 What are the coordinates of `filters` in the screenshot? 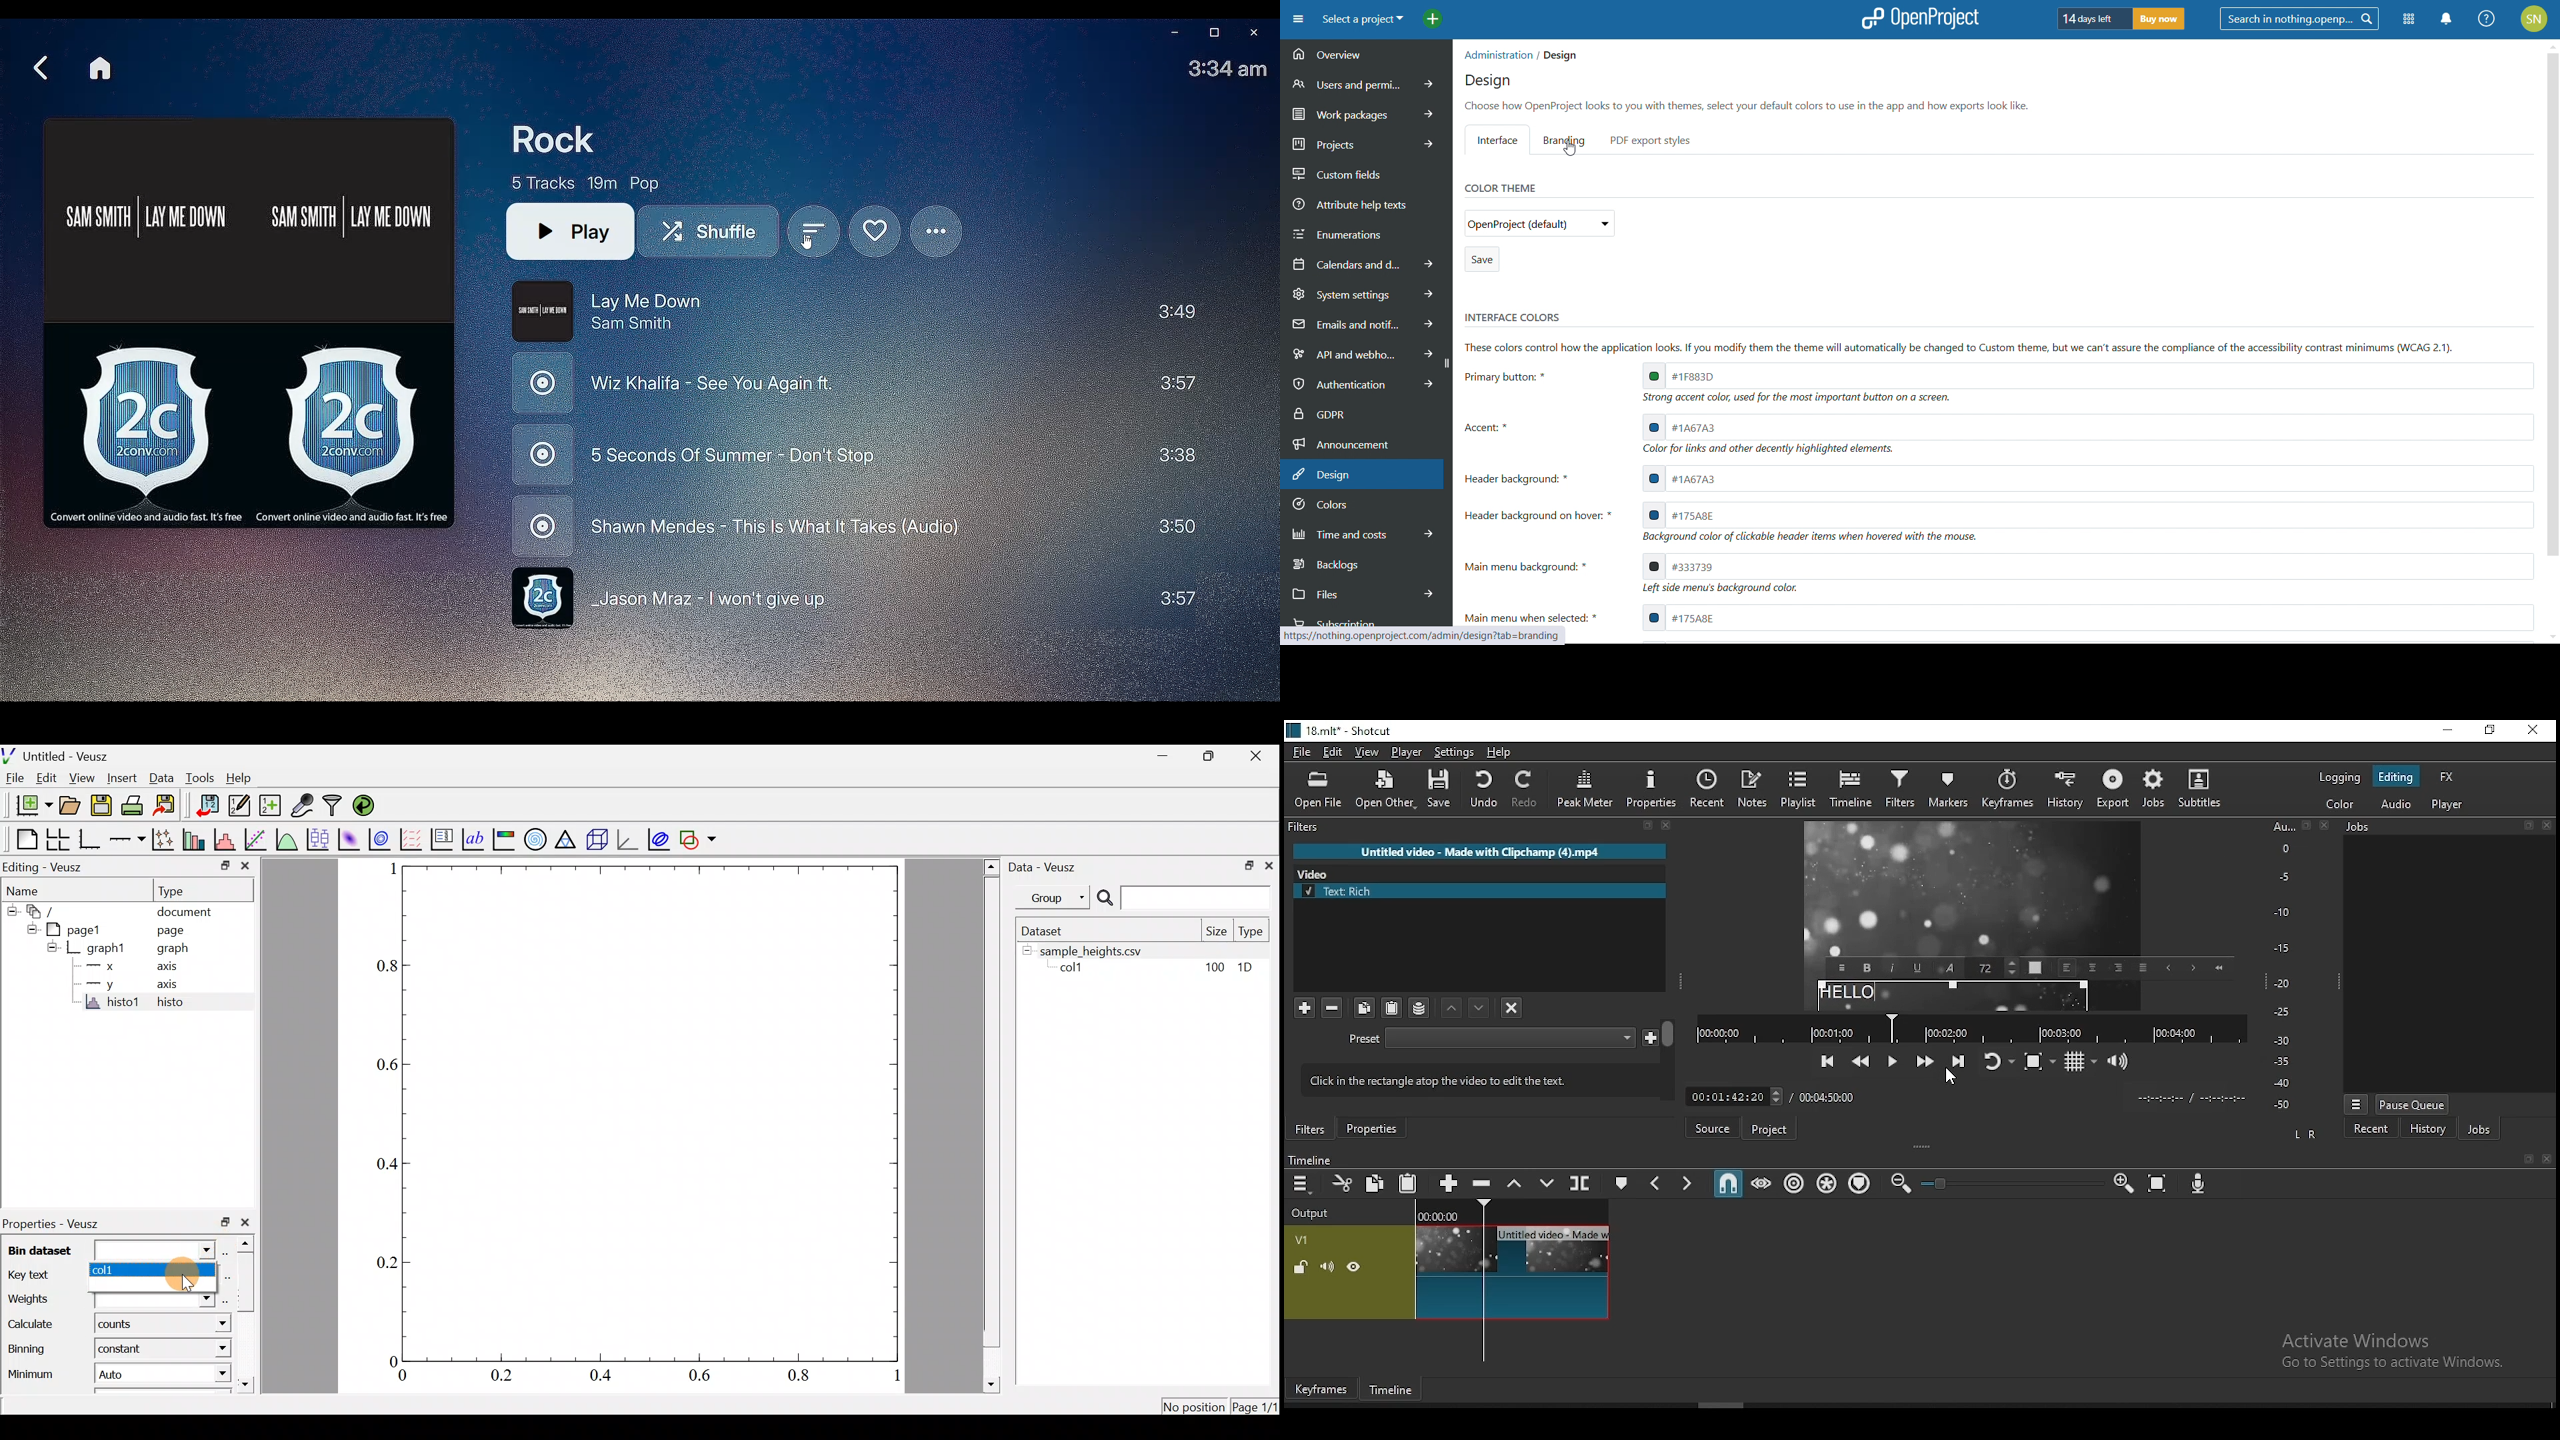 It's located at (1306, 827).